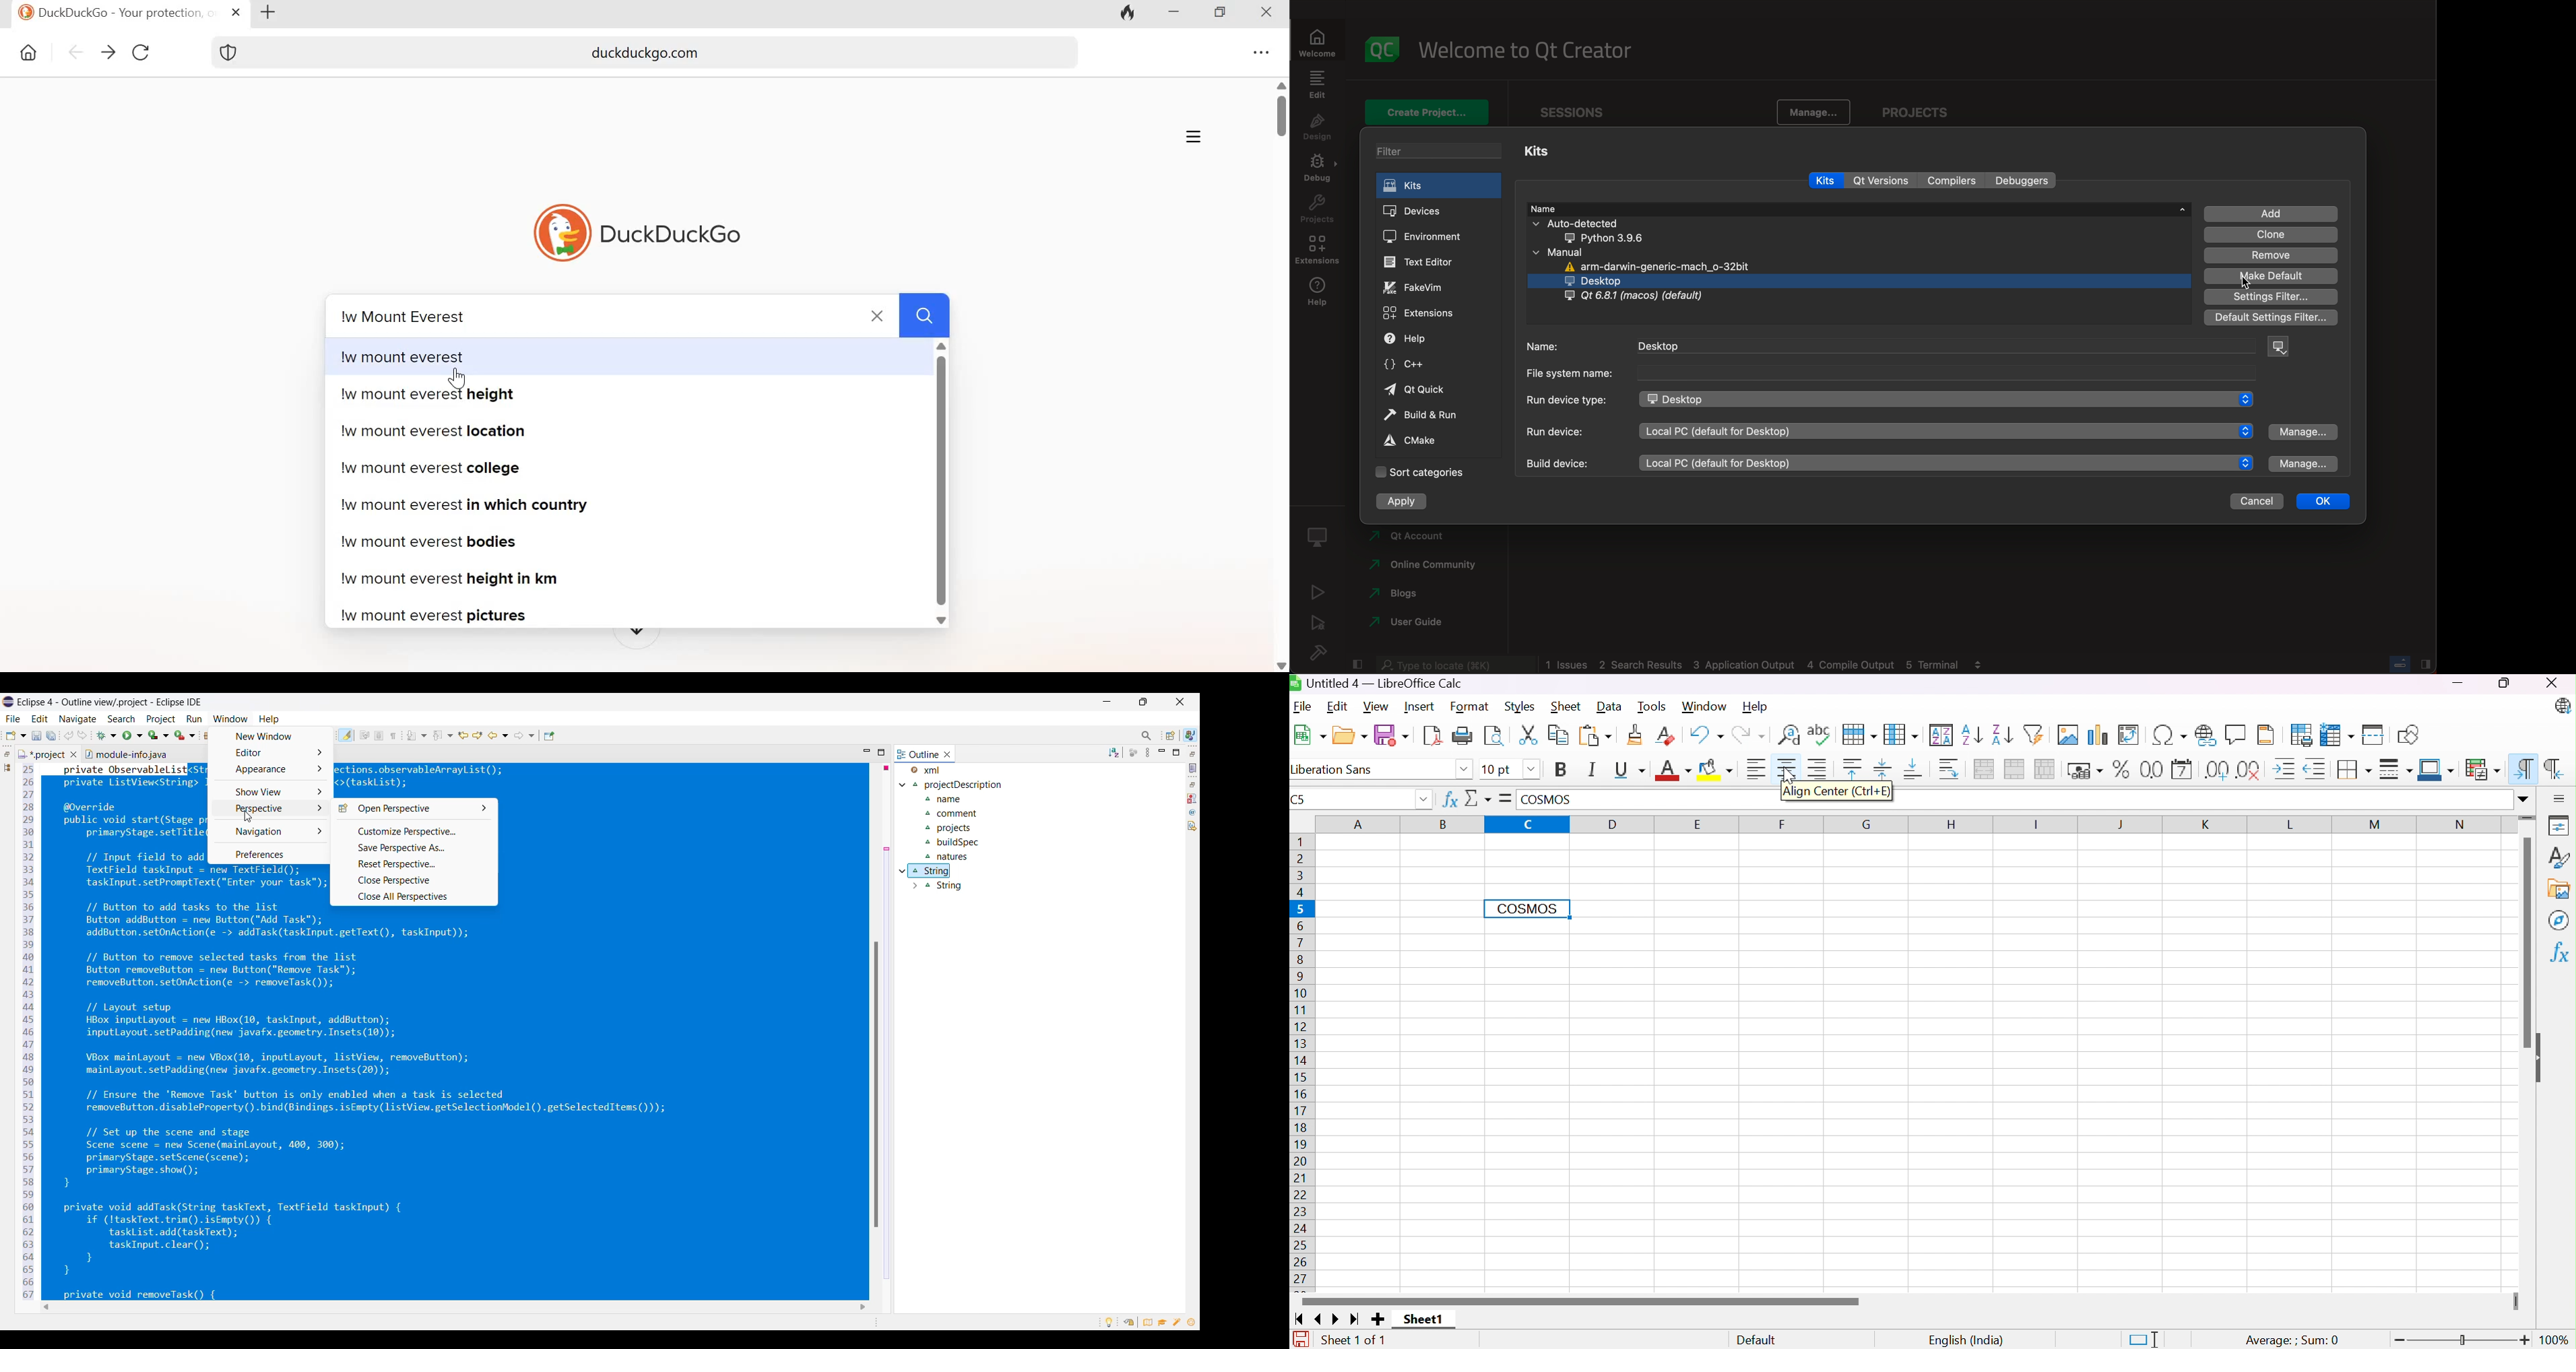 Image resolution: width=2576 pixels, height=1372 pixels. I want to click on close, so click(879, 314).